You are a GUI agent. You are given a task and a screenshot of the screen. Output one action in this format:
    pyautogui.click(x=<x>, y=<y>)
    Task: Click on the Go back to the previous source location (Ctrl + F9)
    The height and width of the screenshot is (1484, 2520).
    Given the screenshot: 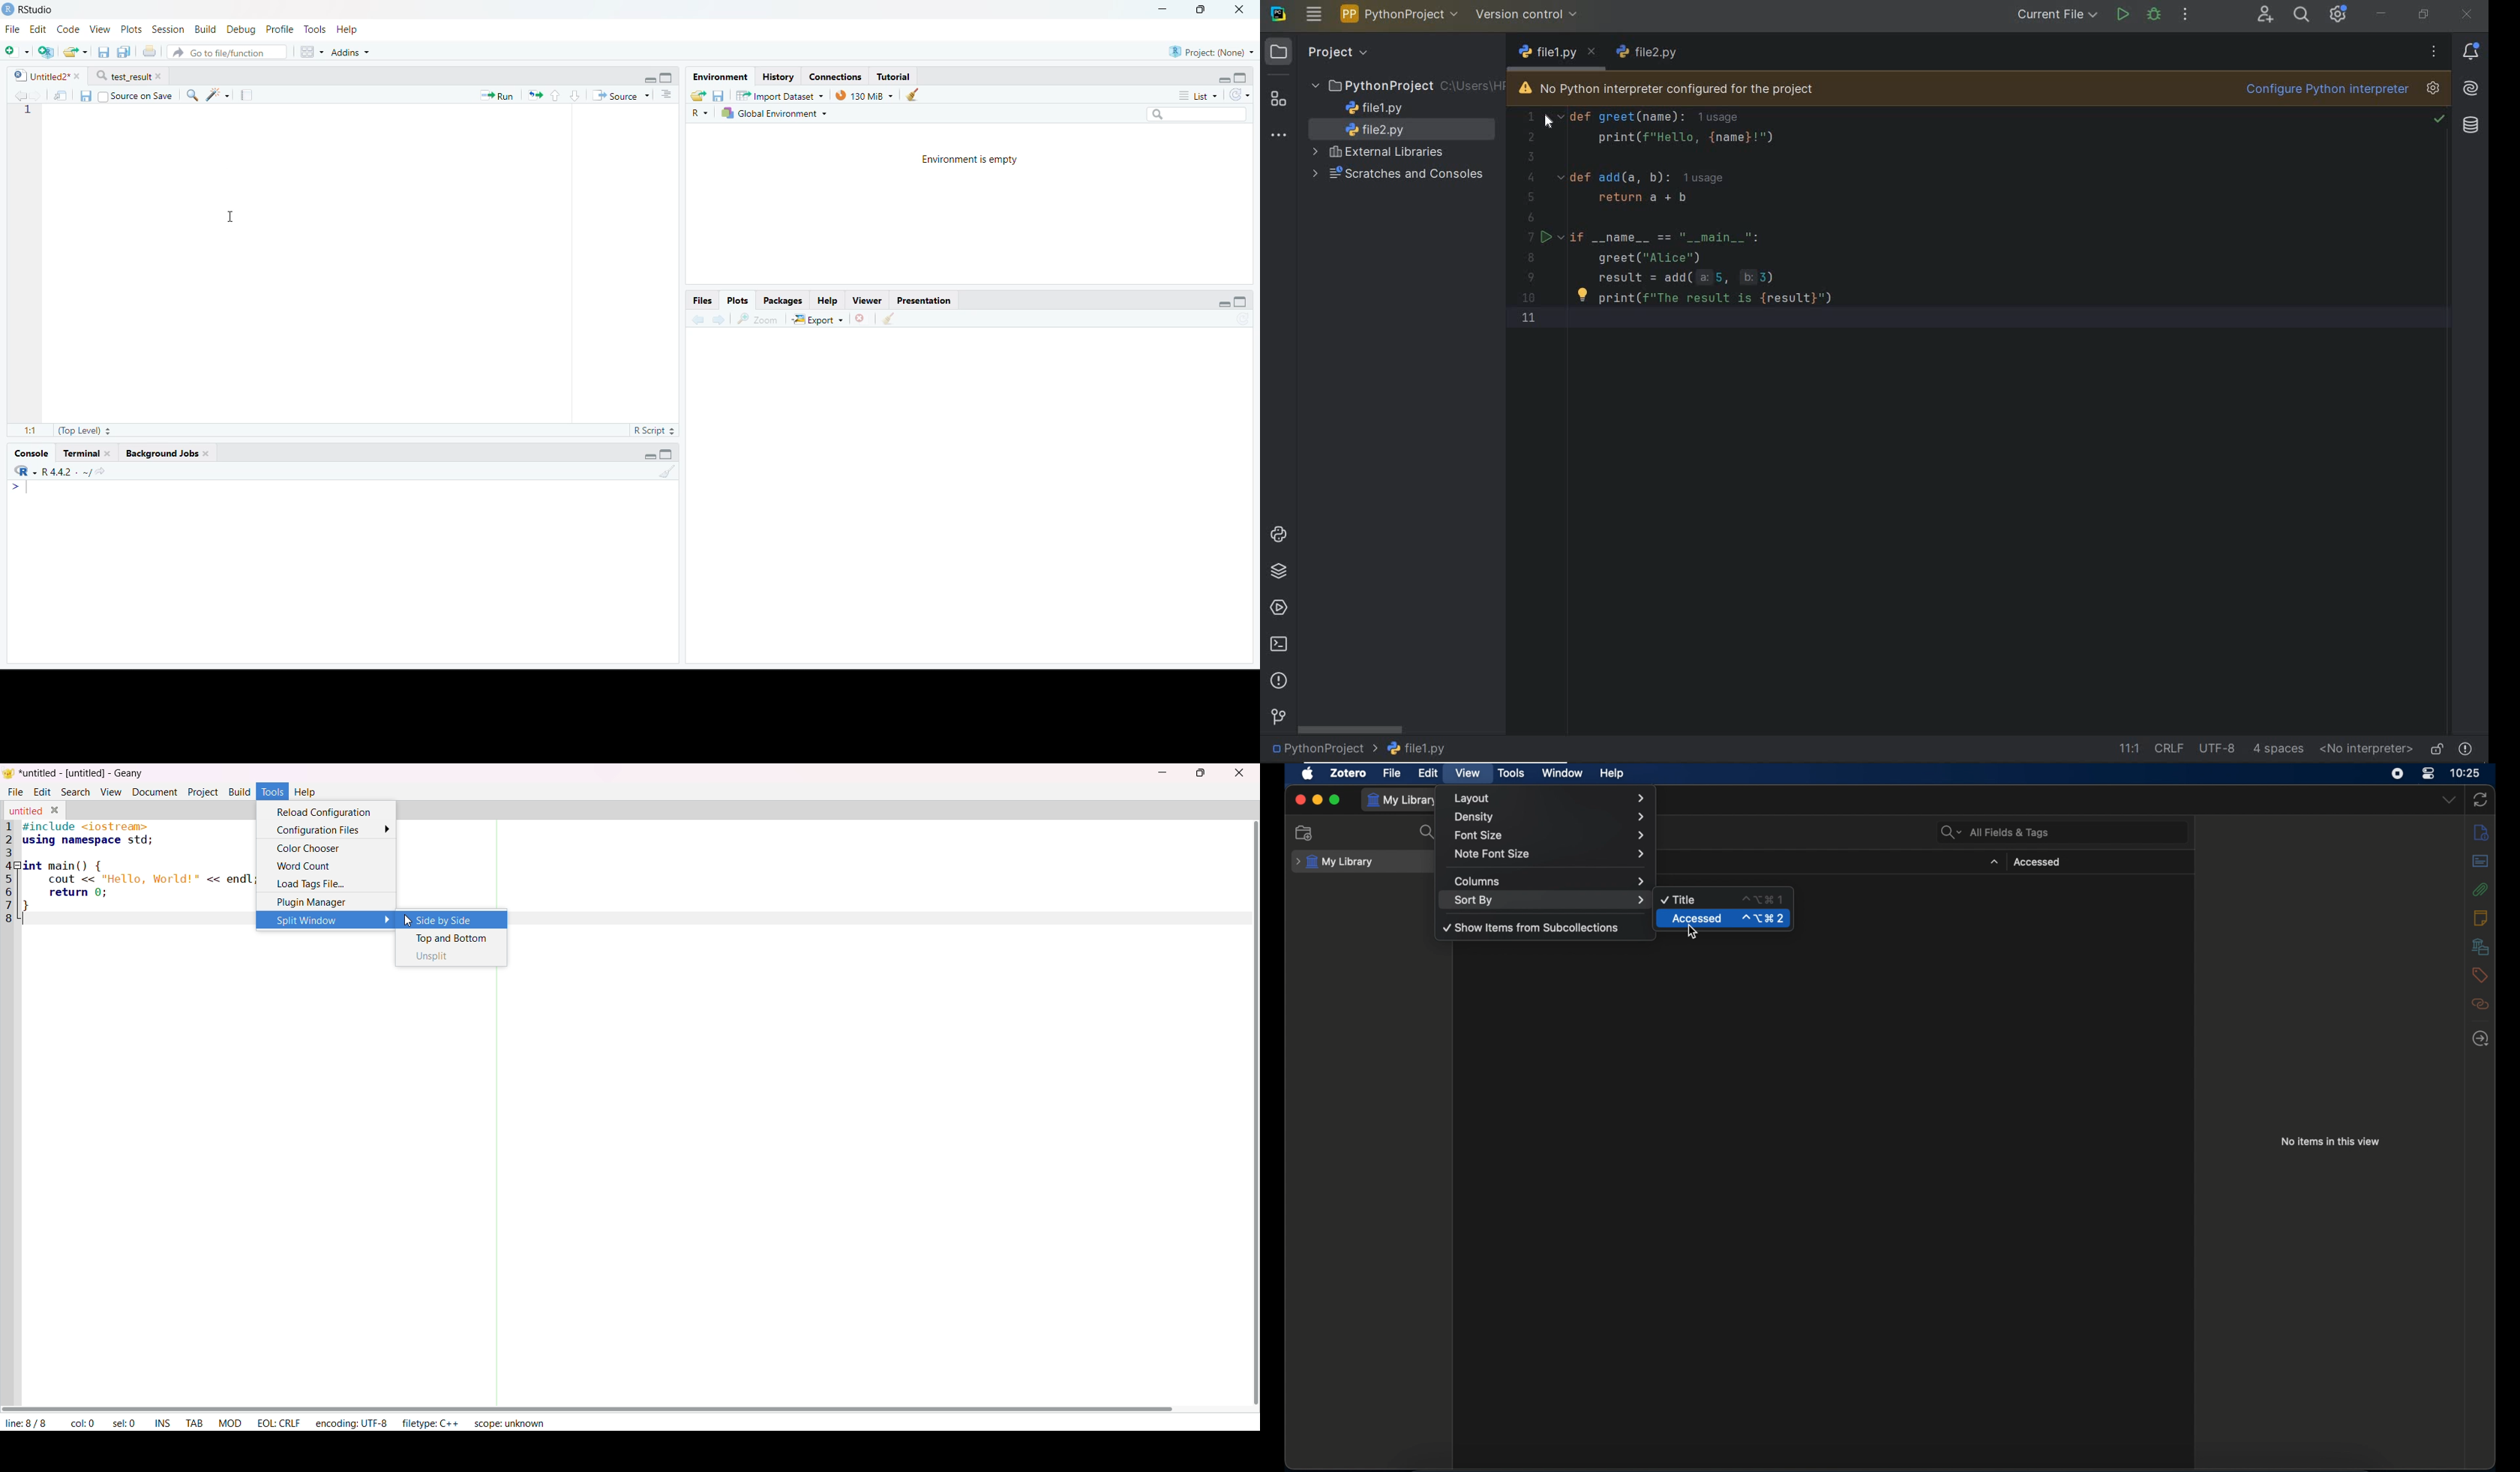 What is the action you would take?
    pyautogui.click(x=700, y=319)
    